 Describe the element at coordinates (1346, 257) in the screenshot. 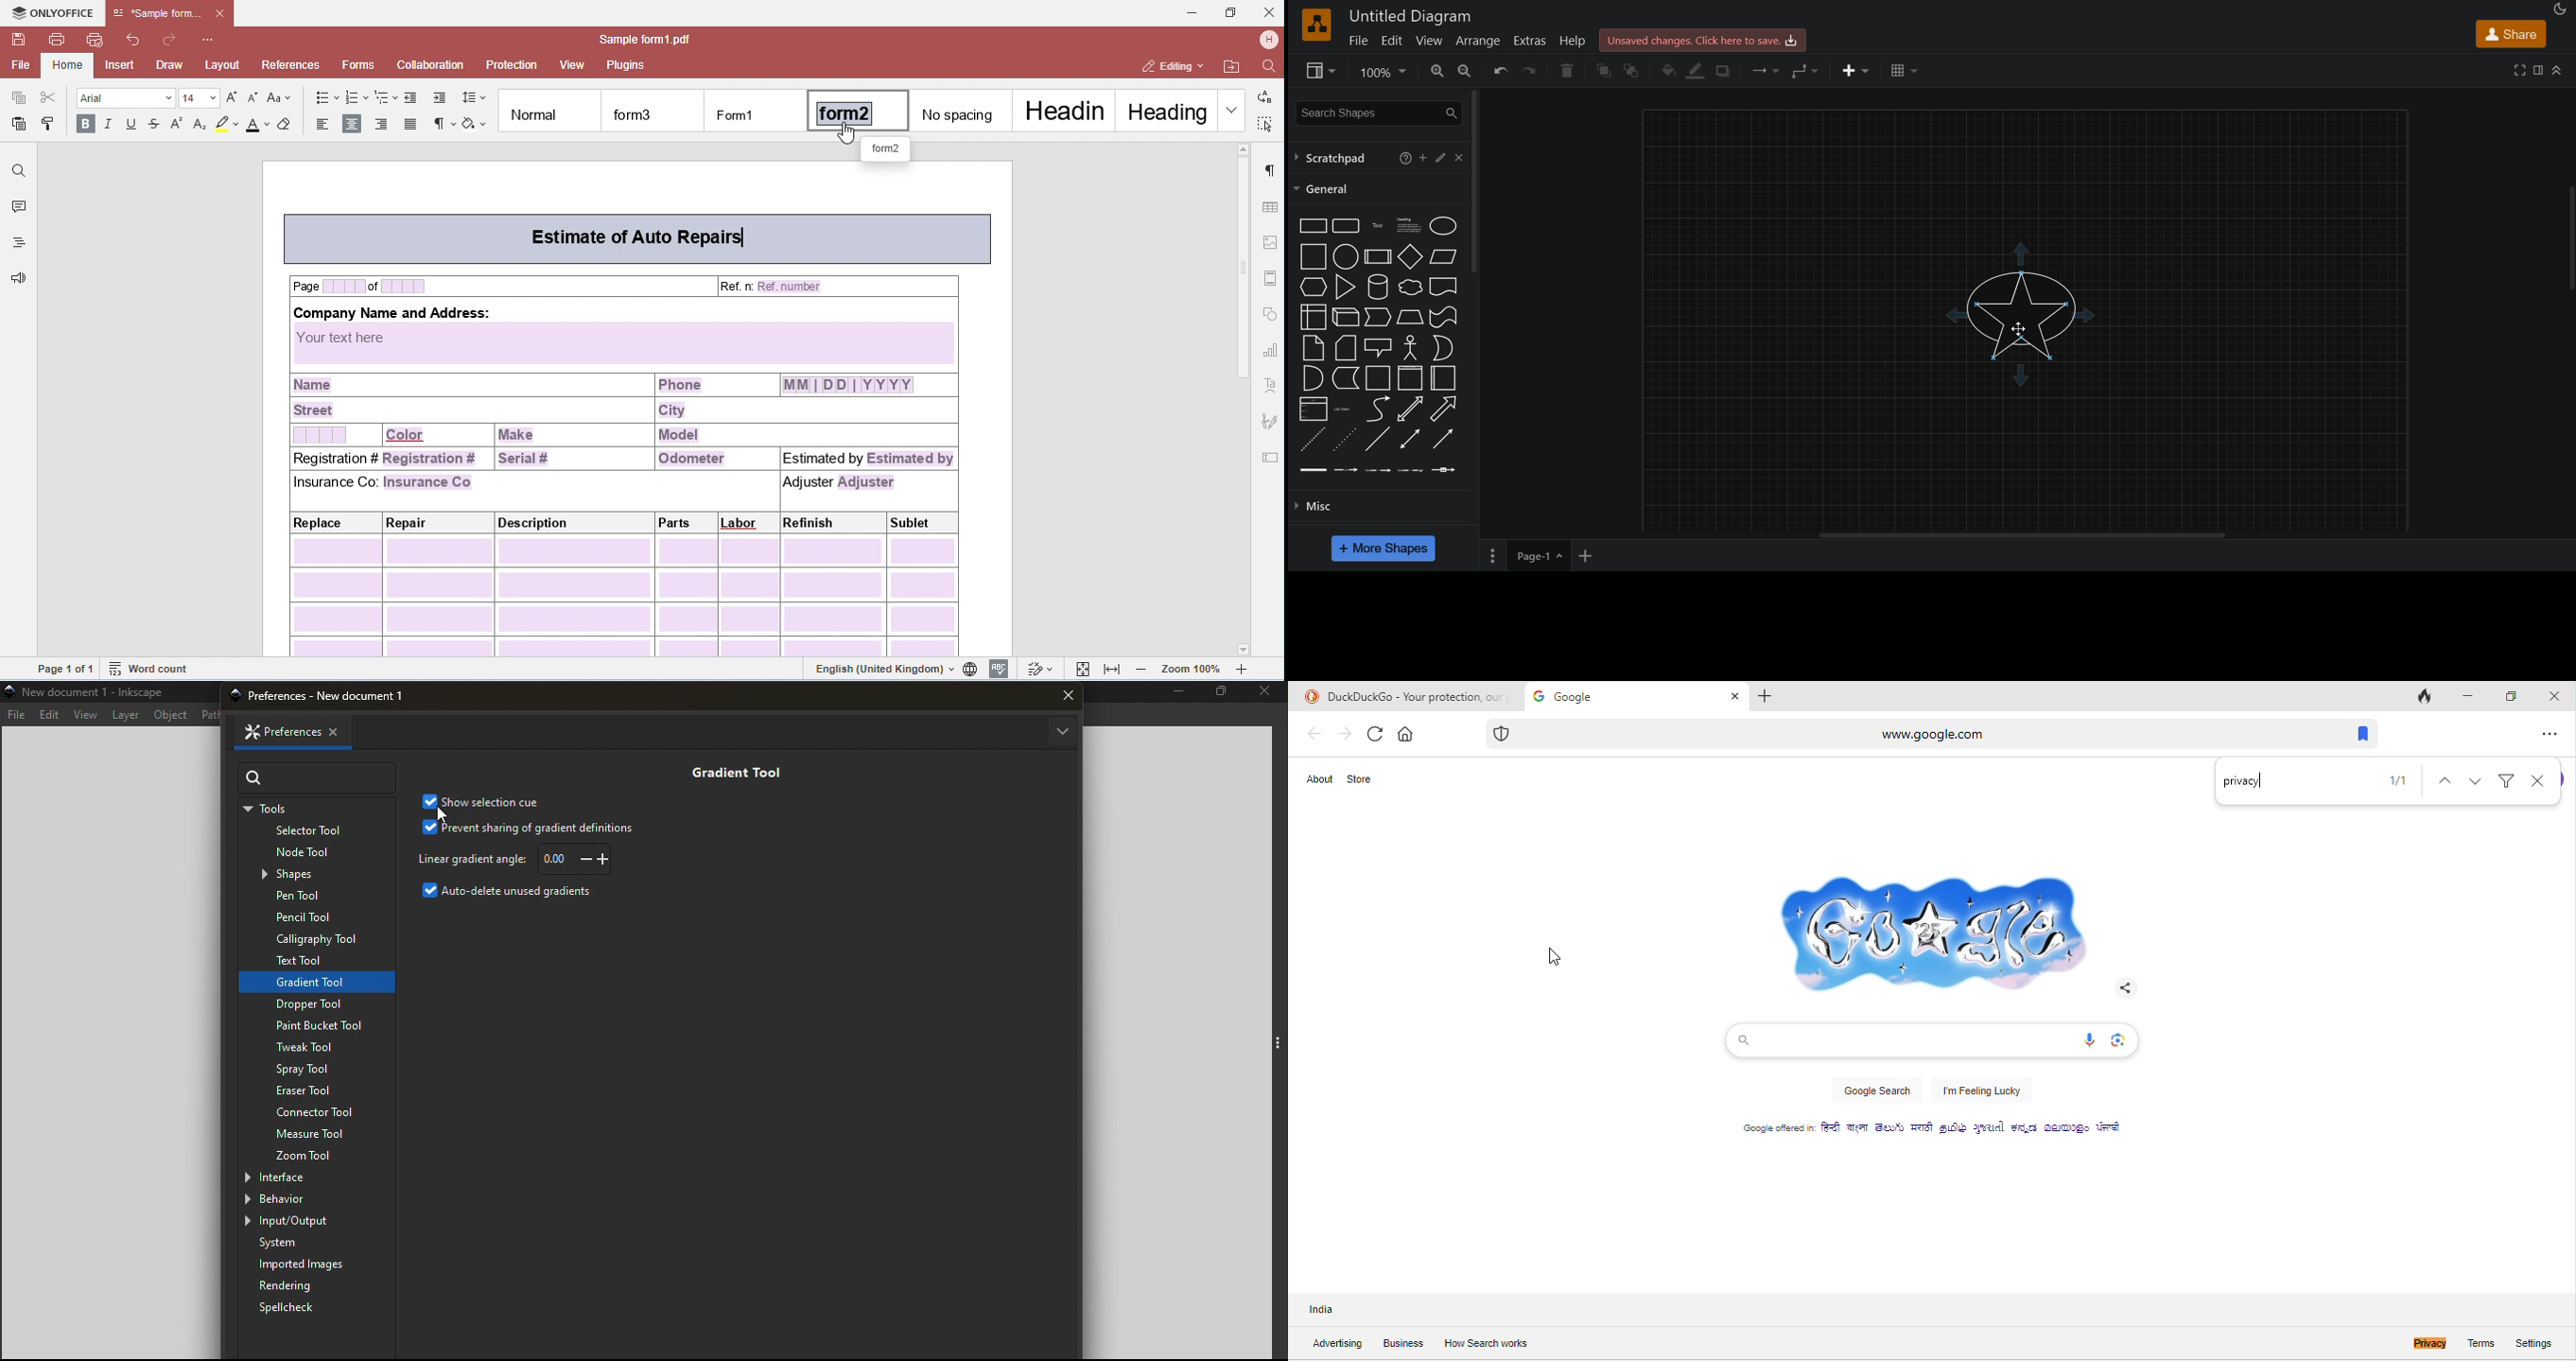

I see `circle` at that location.